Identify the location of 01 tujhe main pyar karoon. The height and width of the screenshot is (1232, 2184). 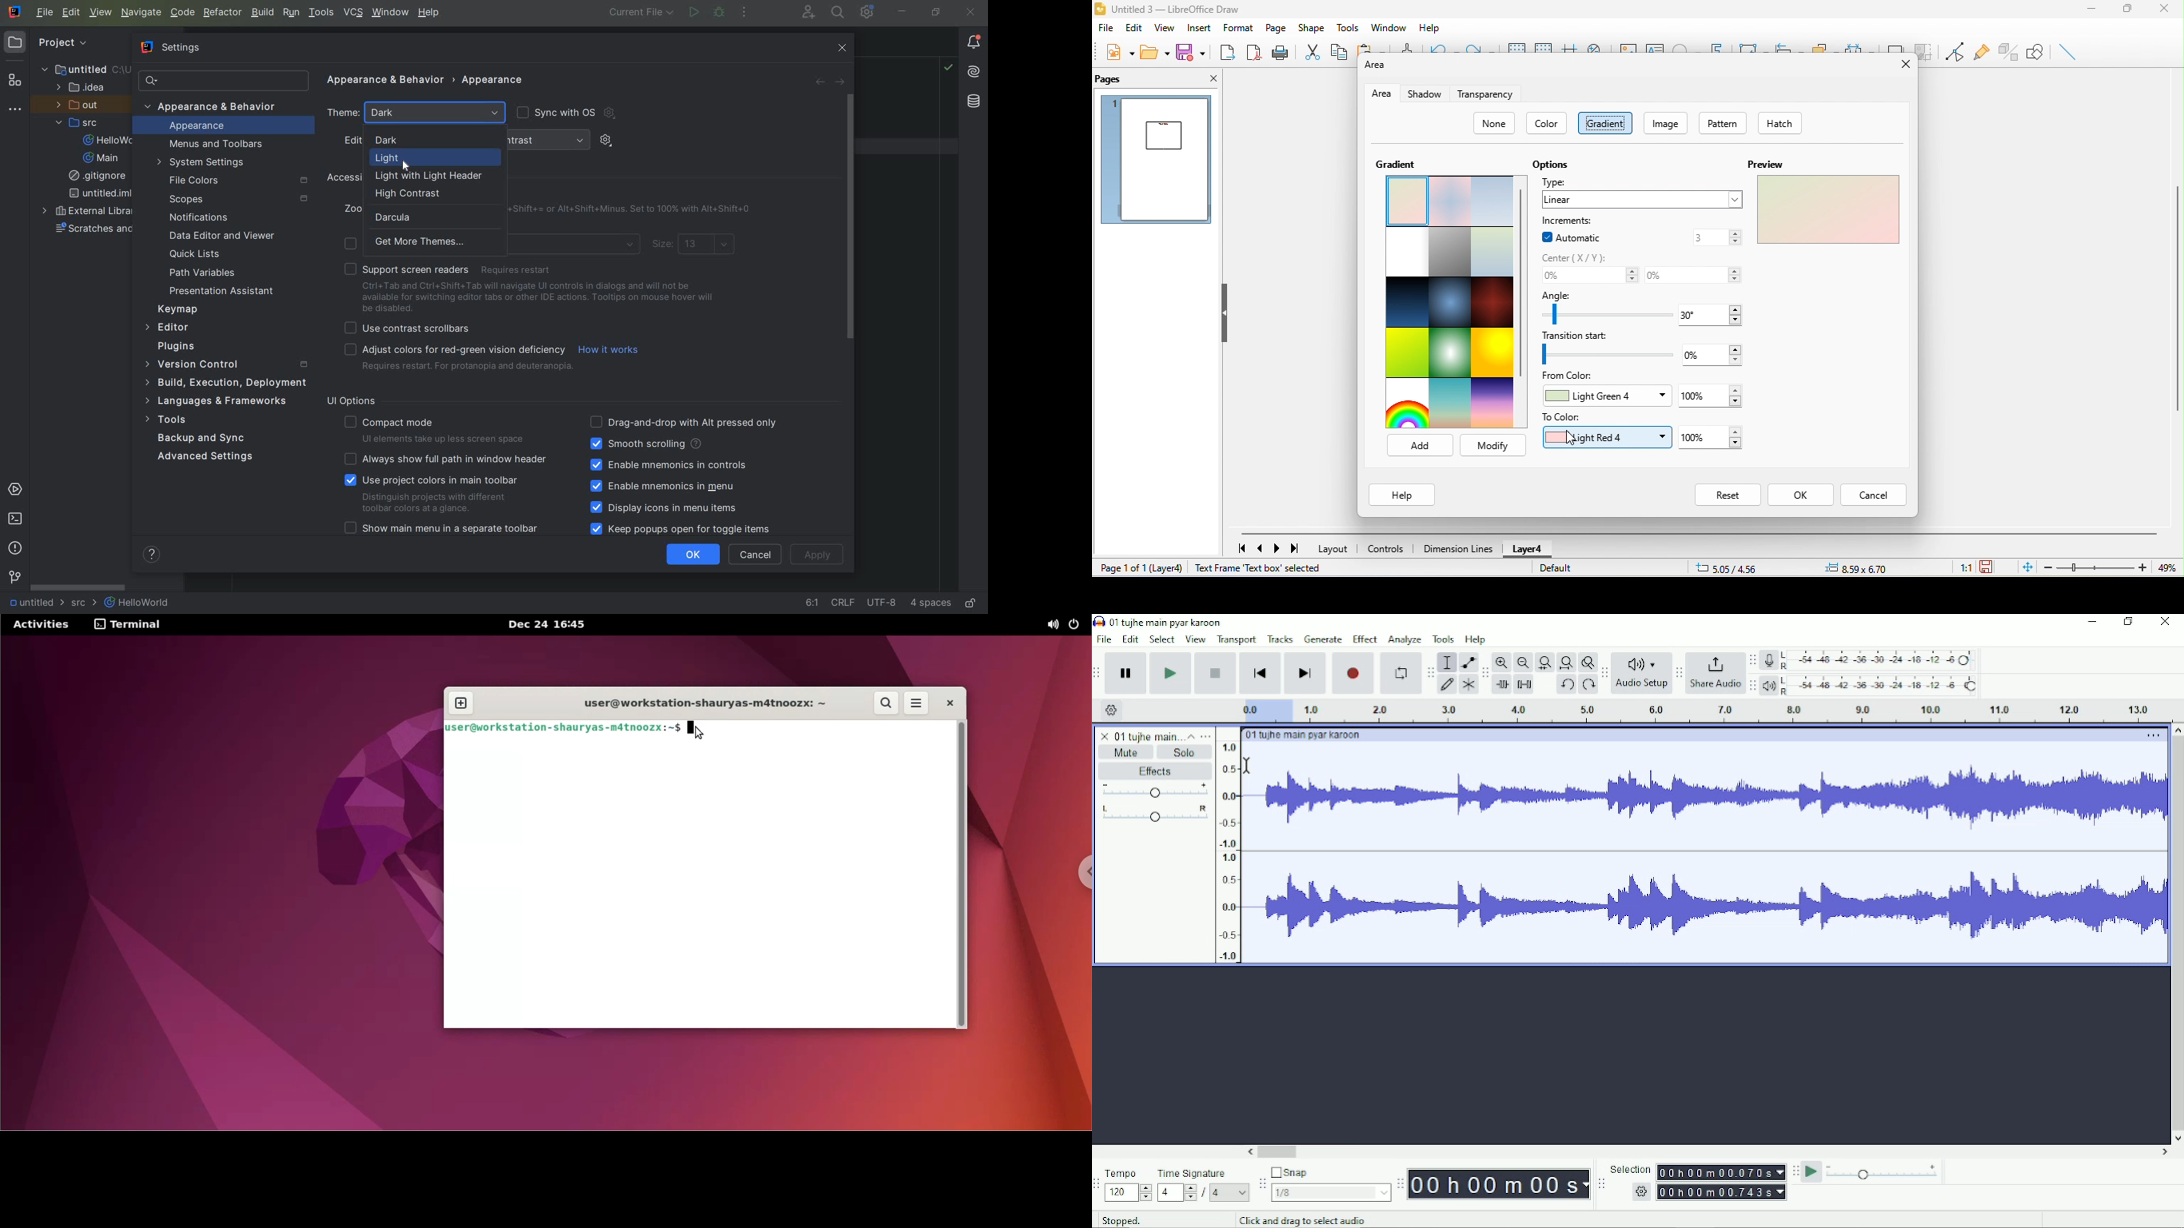
(1170, 622).